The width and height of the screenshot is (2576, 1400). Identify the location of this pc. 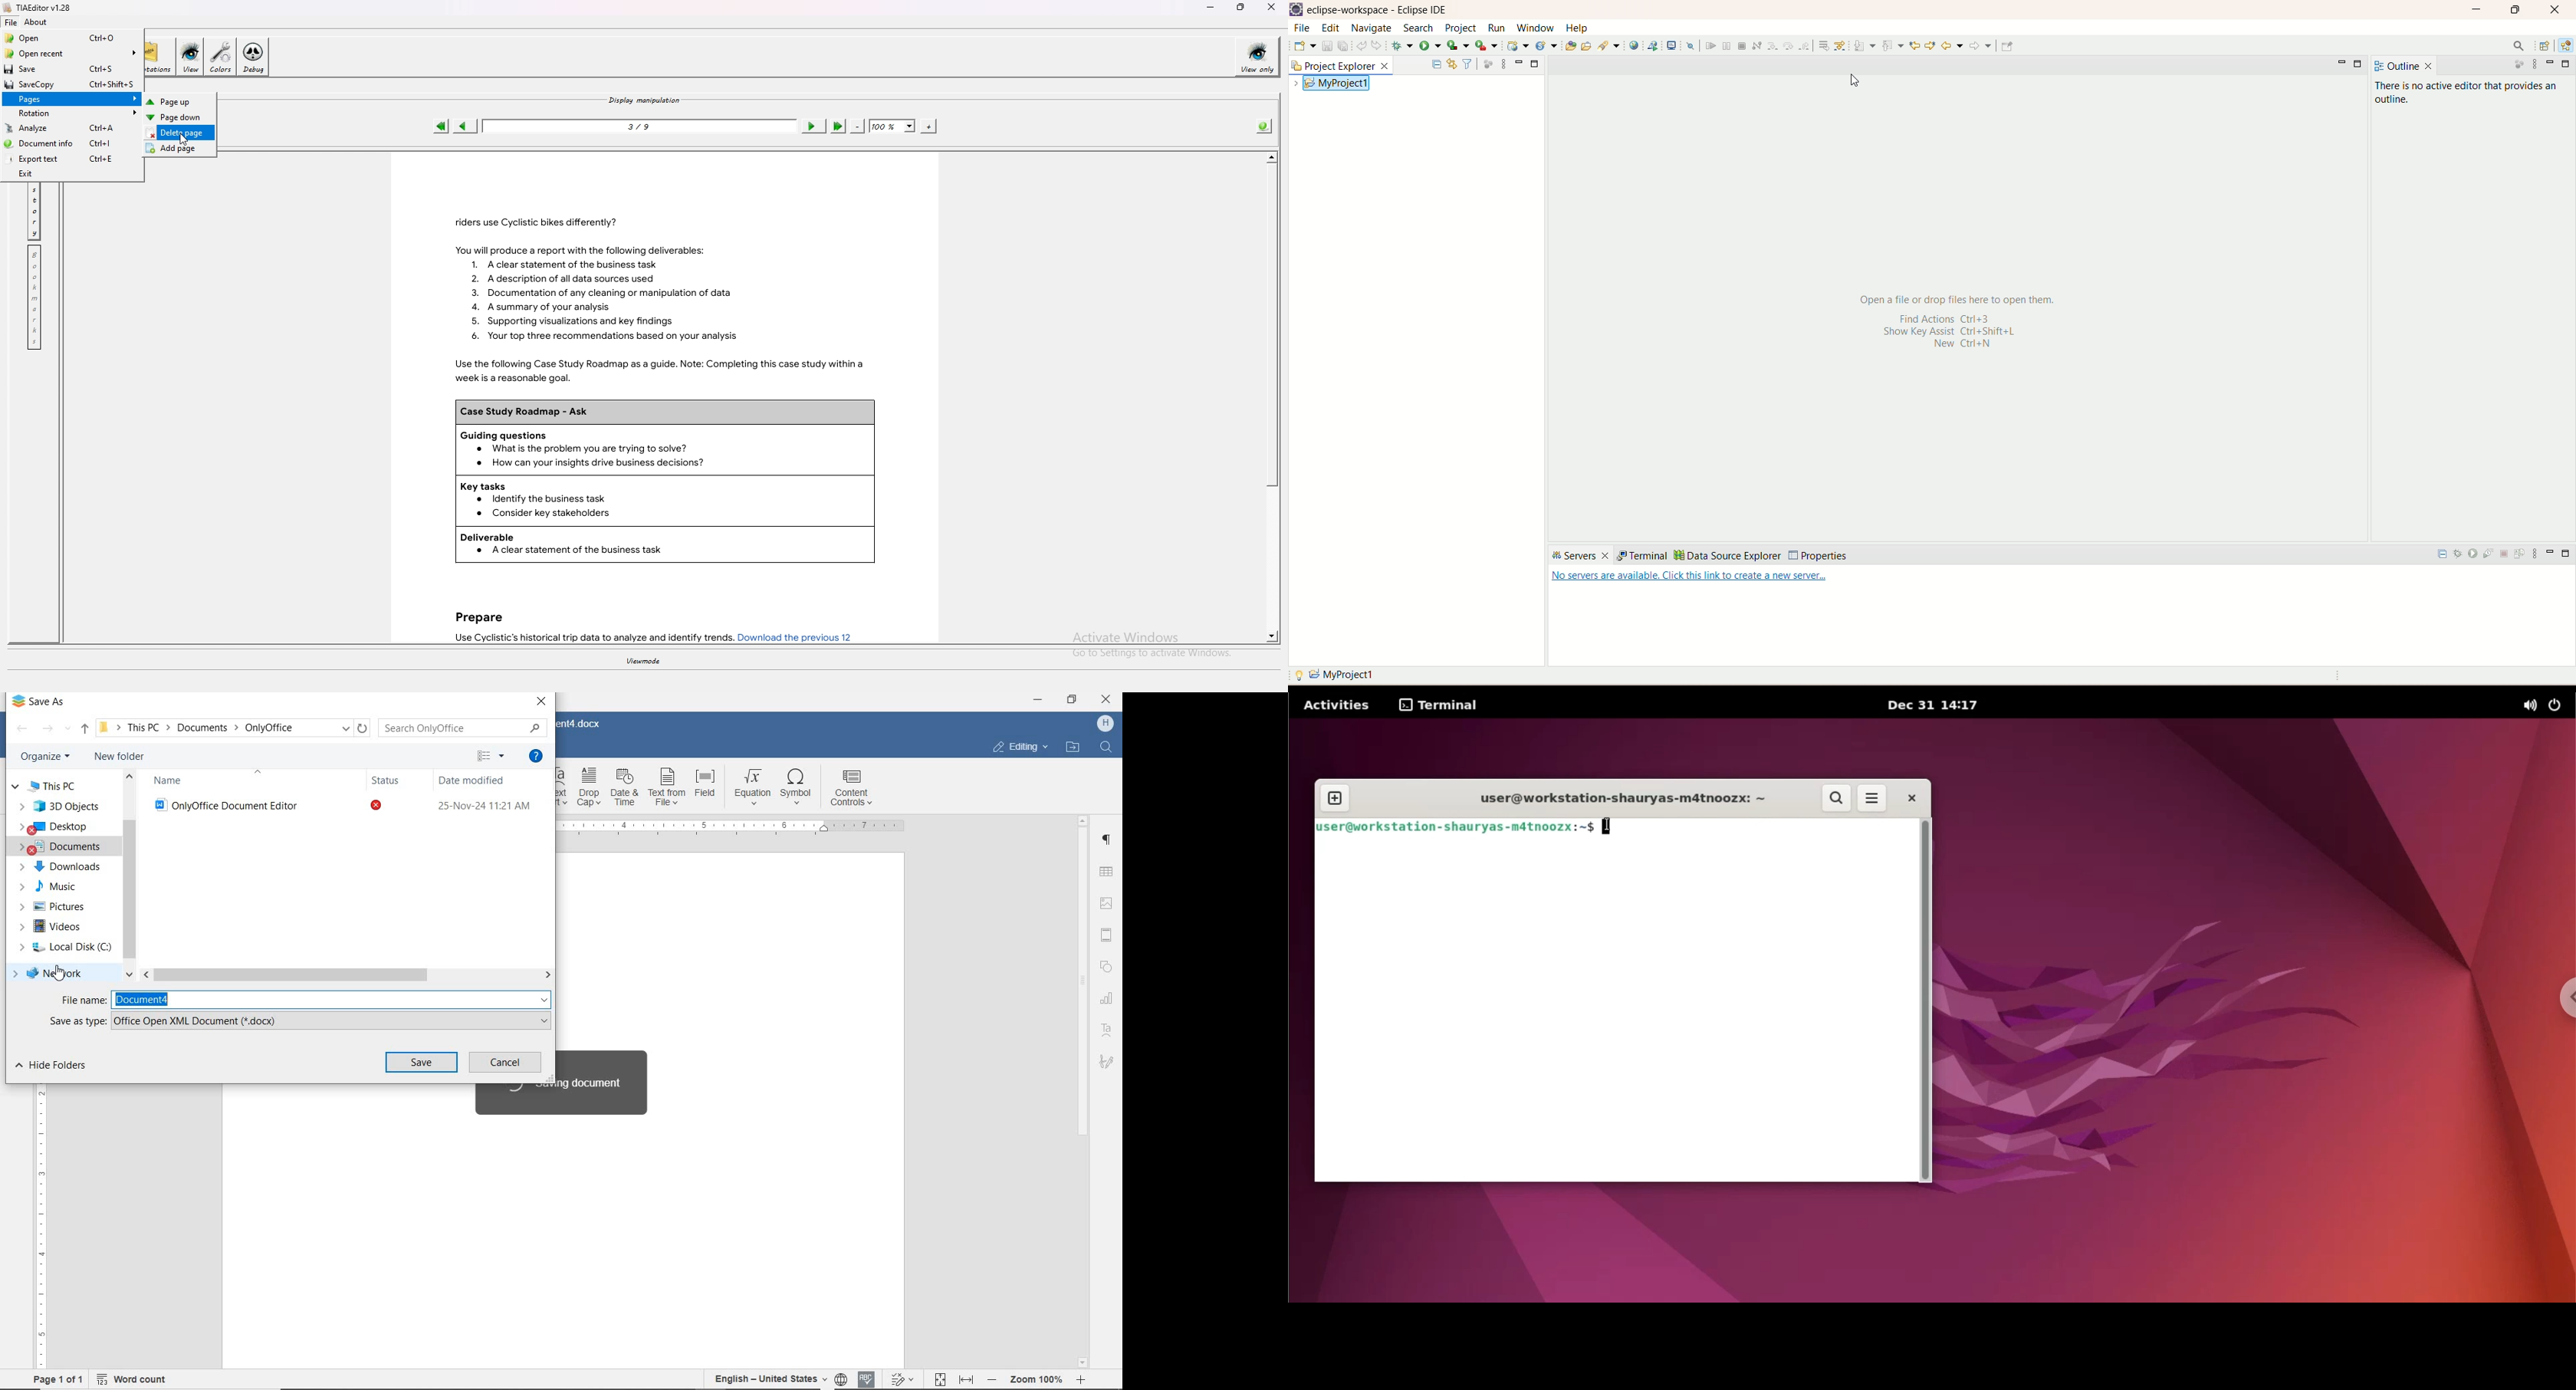
(51, 785).